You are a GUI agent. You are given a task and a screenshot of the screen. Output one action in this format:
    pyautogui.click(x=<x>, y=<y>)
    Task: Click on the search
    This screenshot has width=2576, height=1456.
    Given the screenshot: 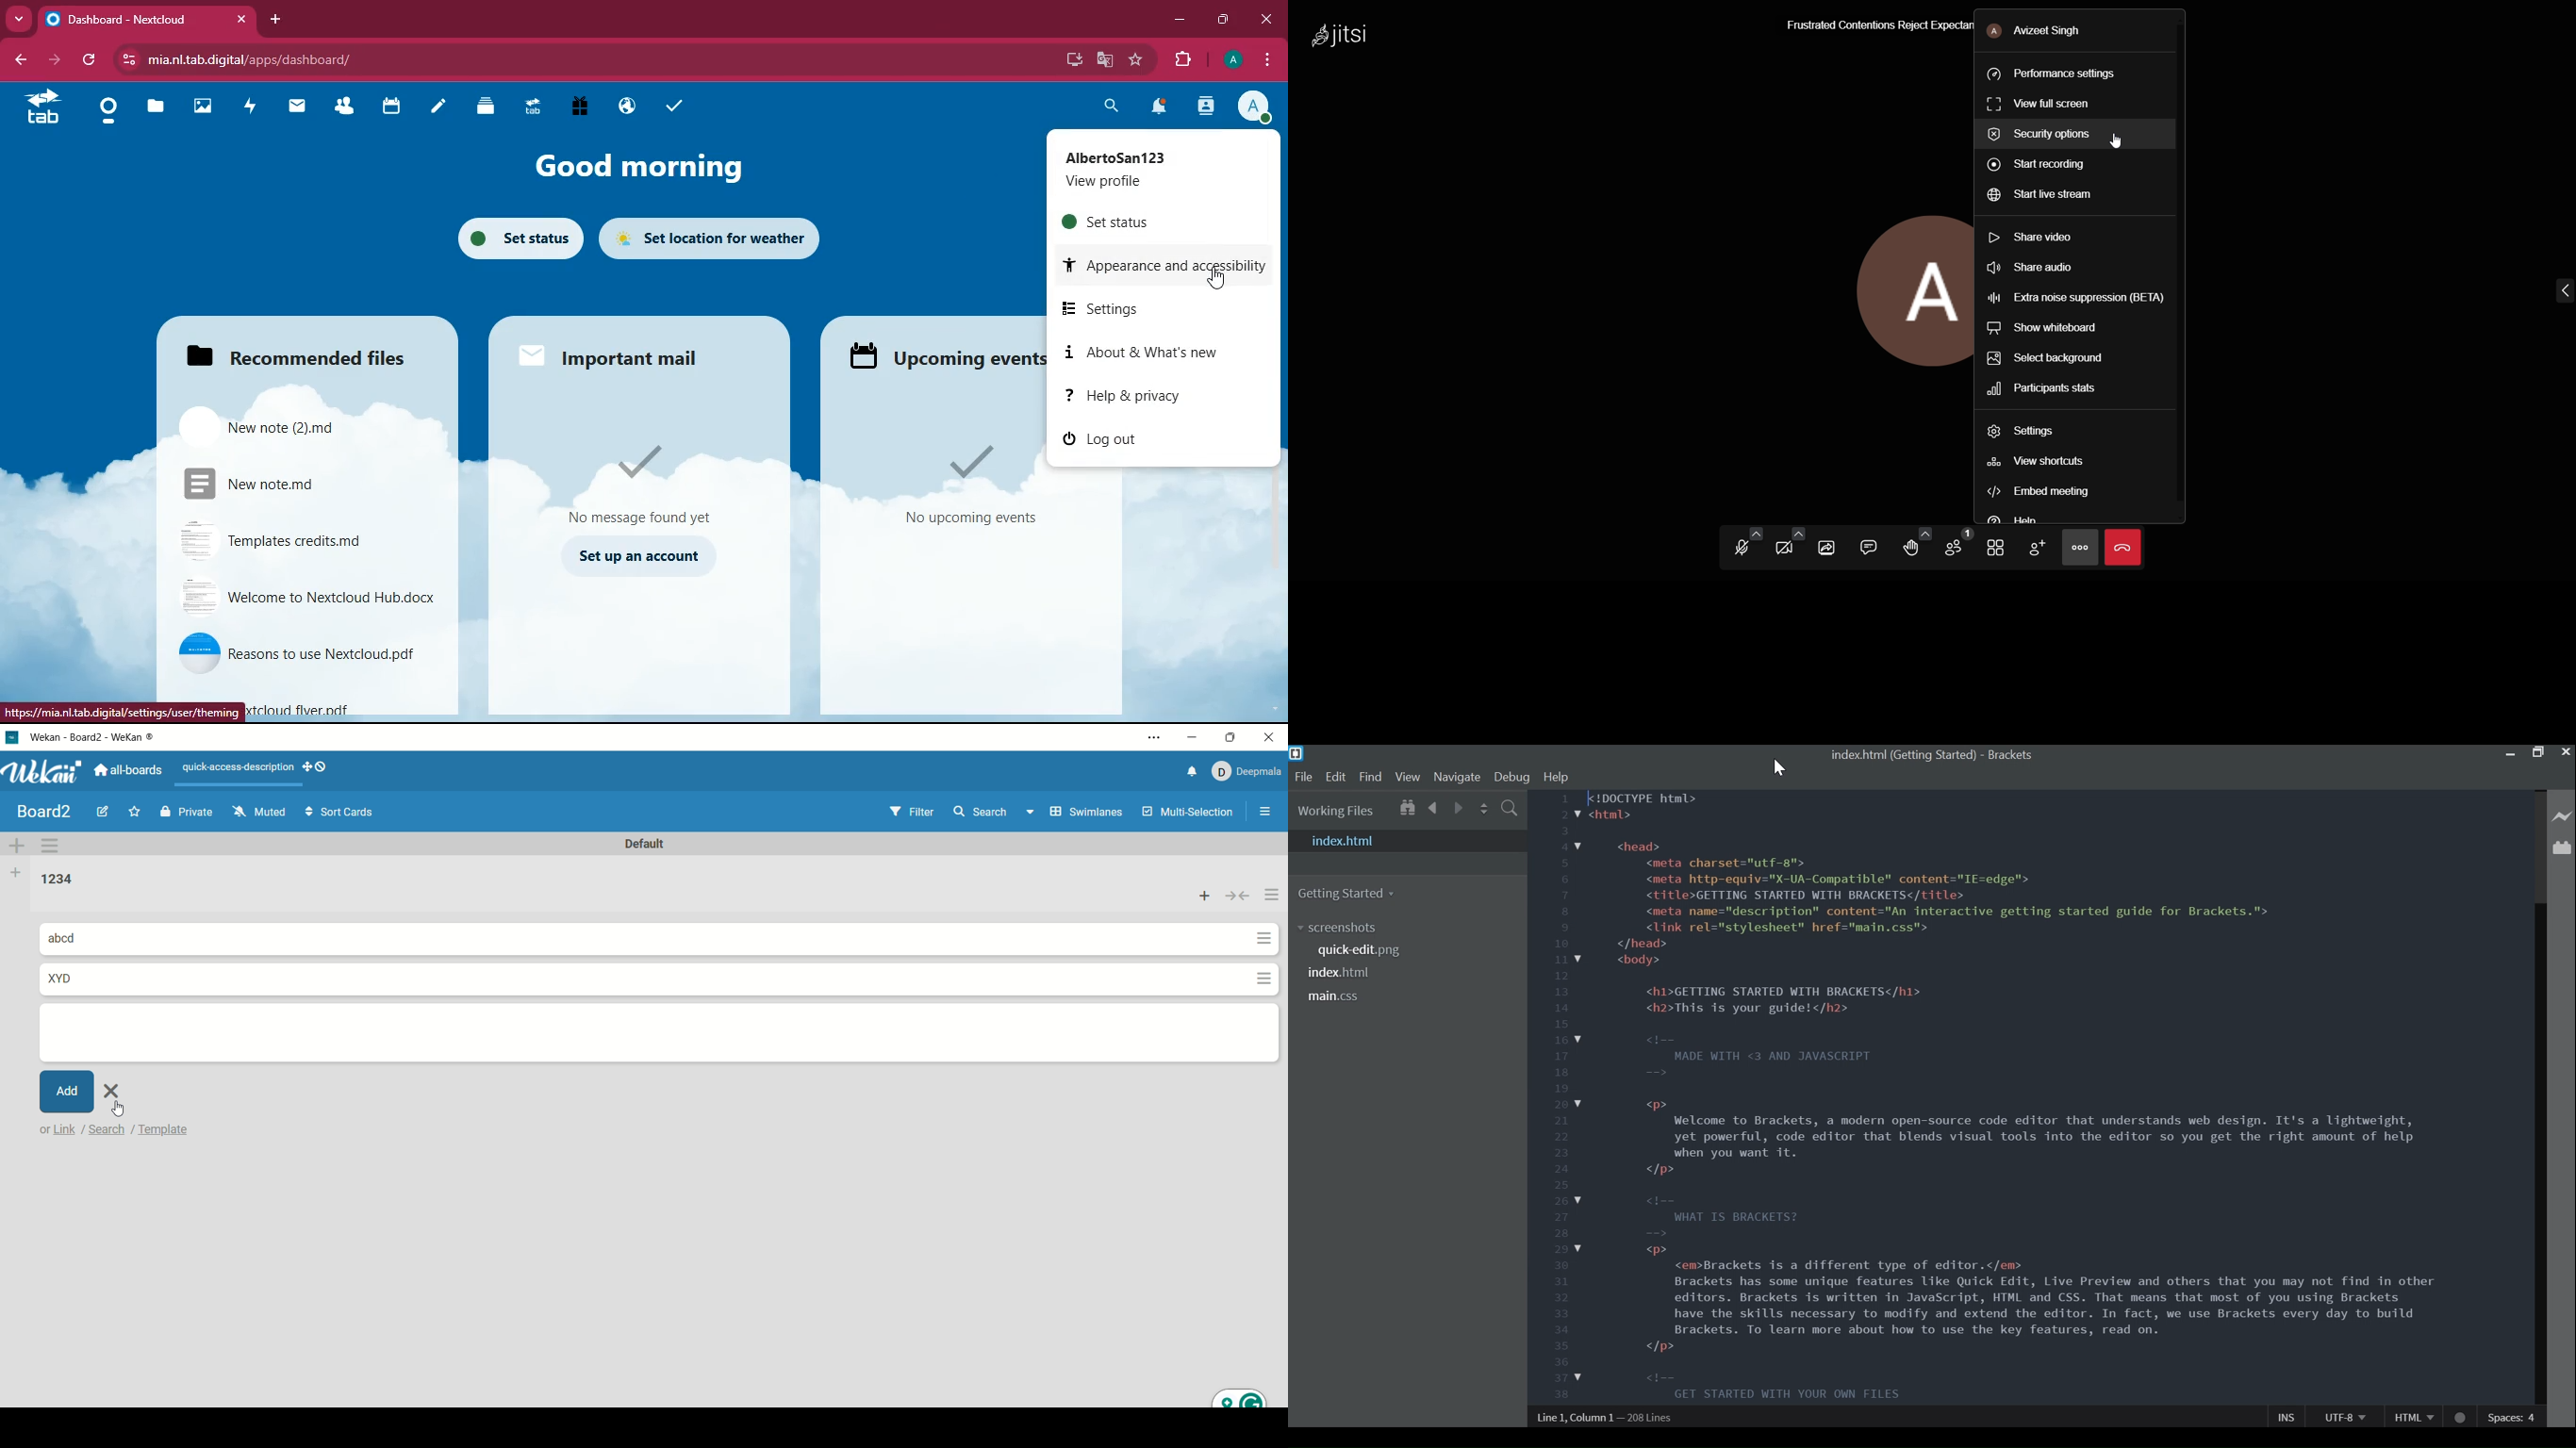 What is the action you would take?
    pyautogui.click(x=1110, y=106)
    